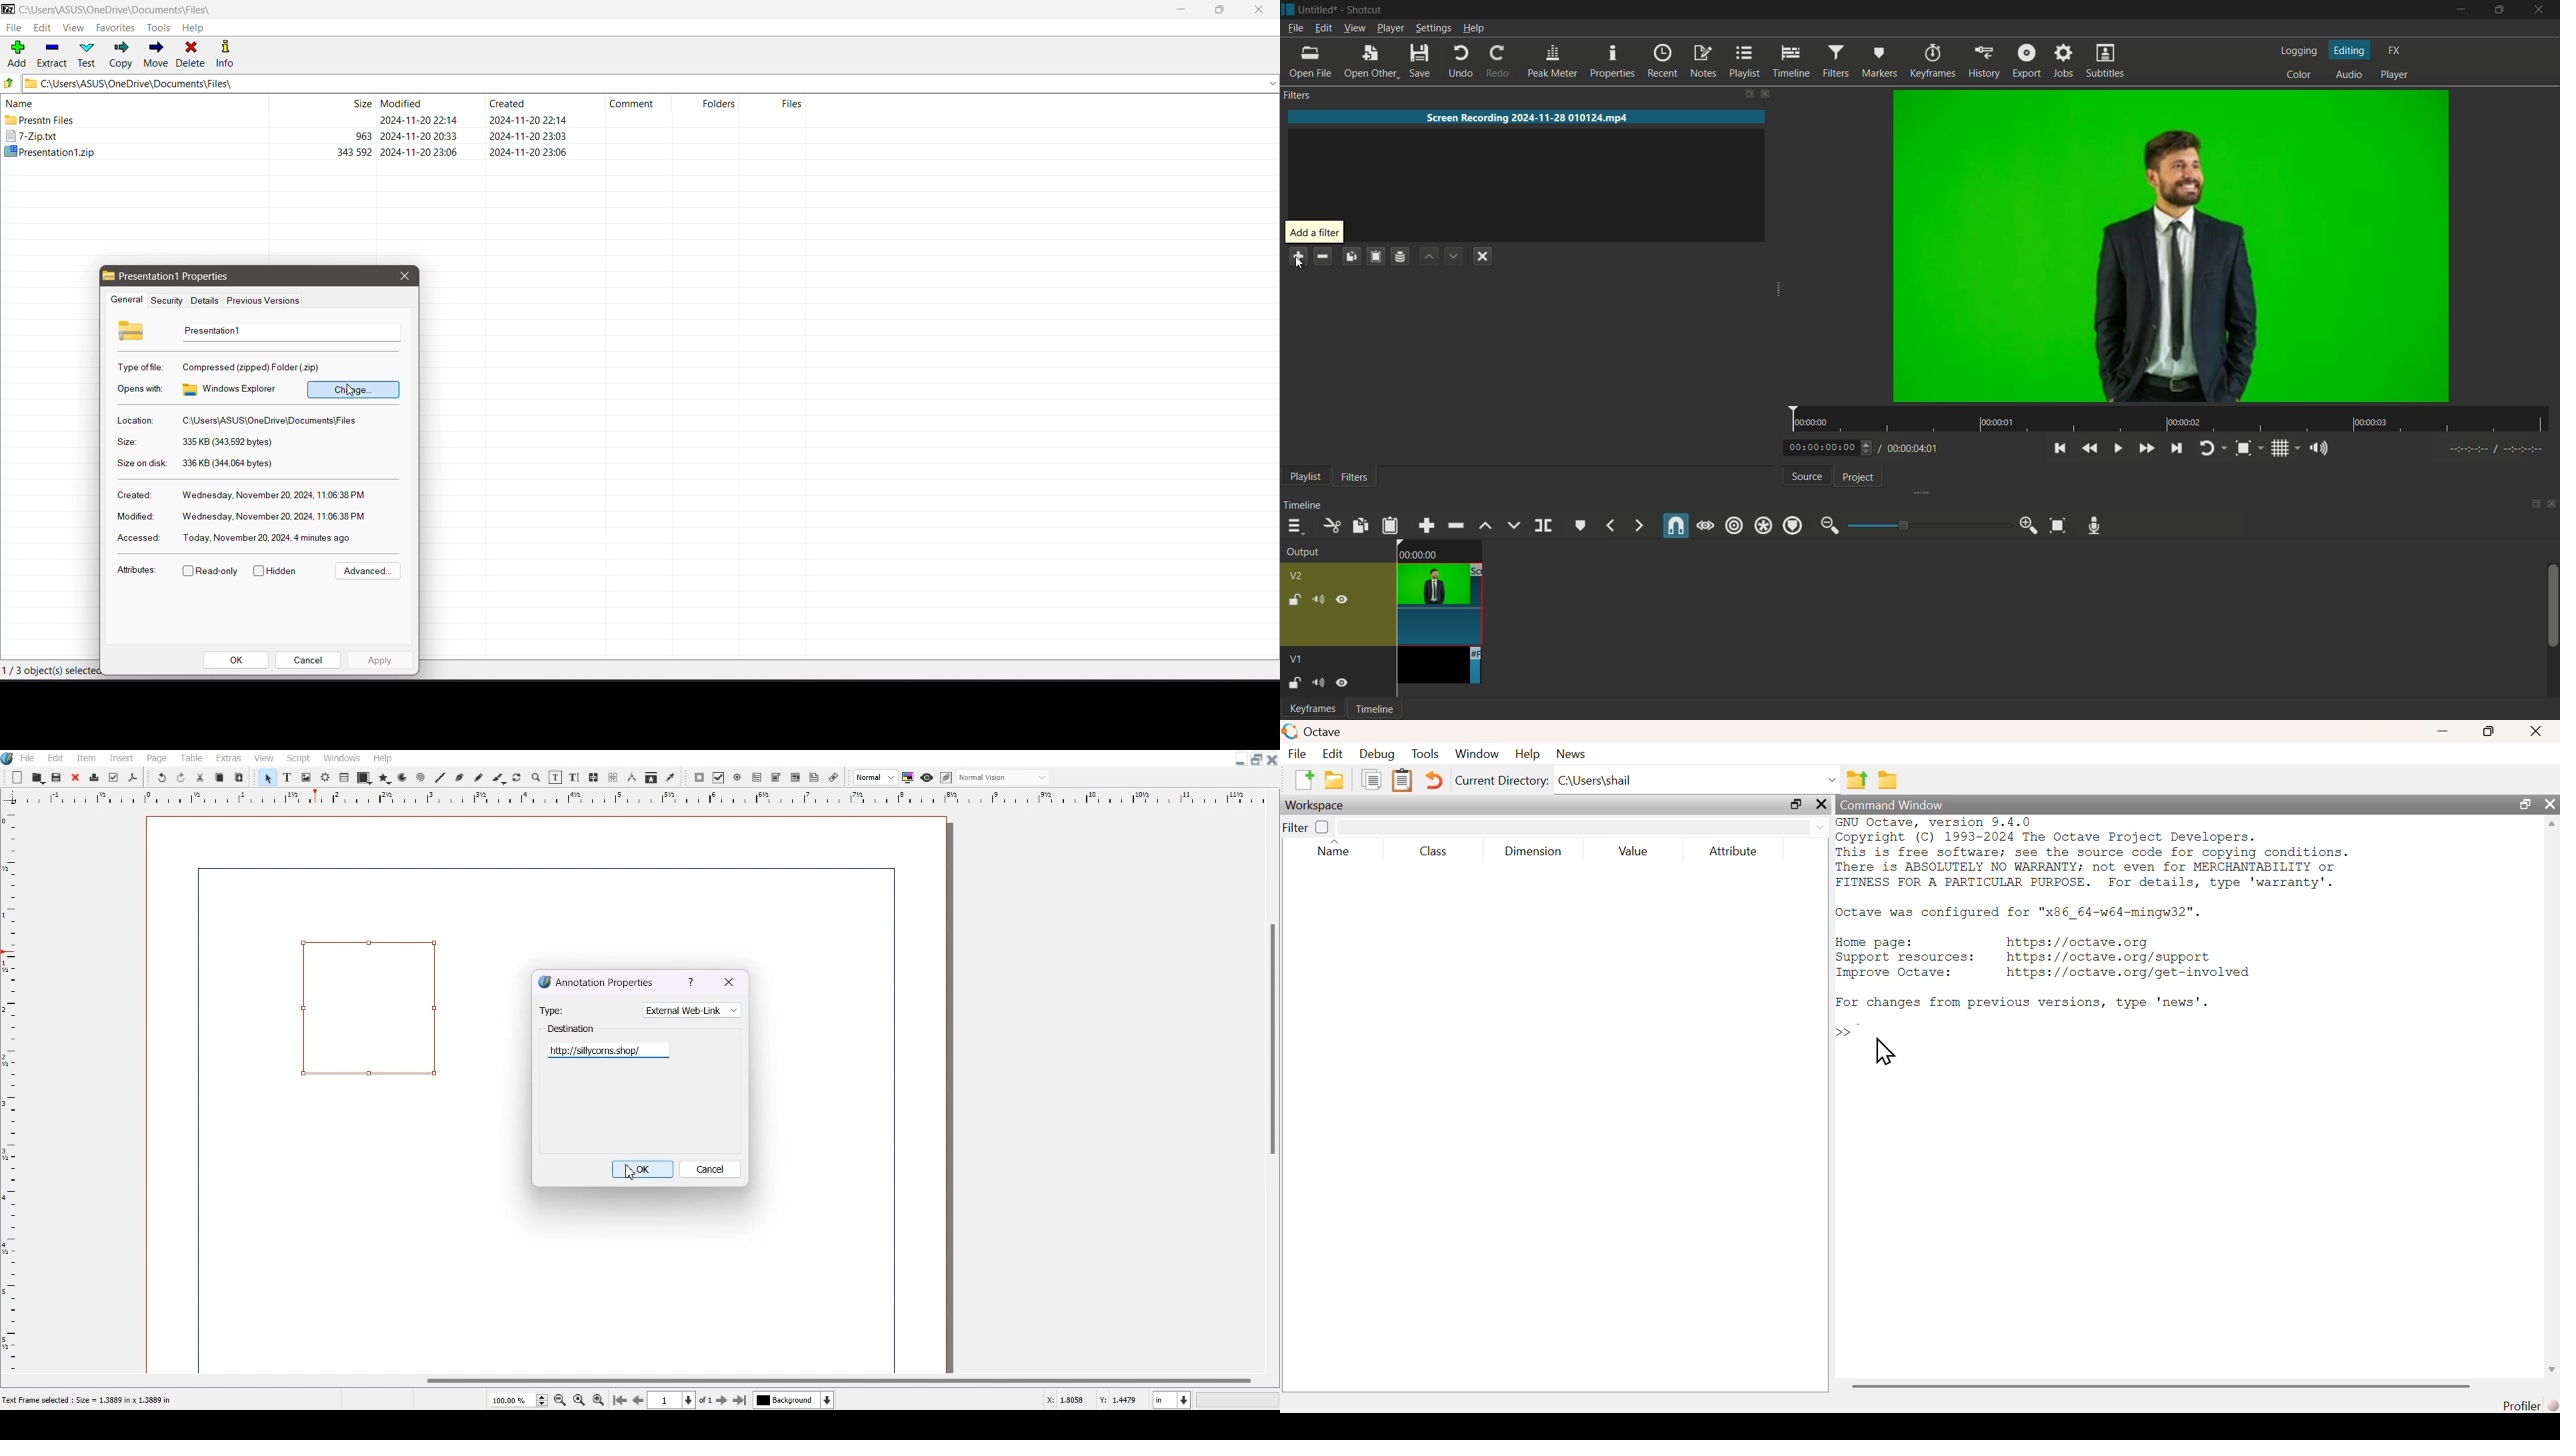 Image resolution: width=2576 pixels, height=1456 pixels. What do you see at coordinates (1857, 777) in the screenshot?
I see `one directory up` at bounding box center [1857, 777].